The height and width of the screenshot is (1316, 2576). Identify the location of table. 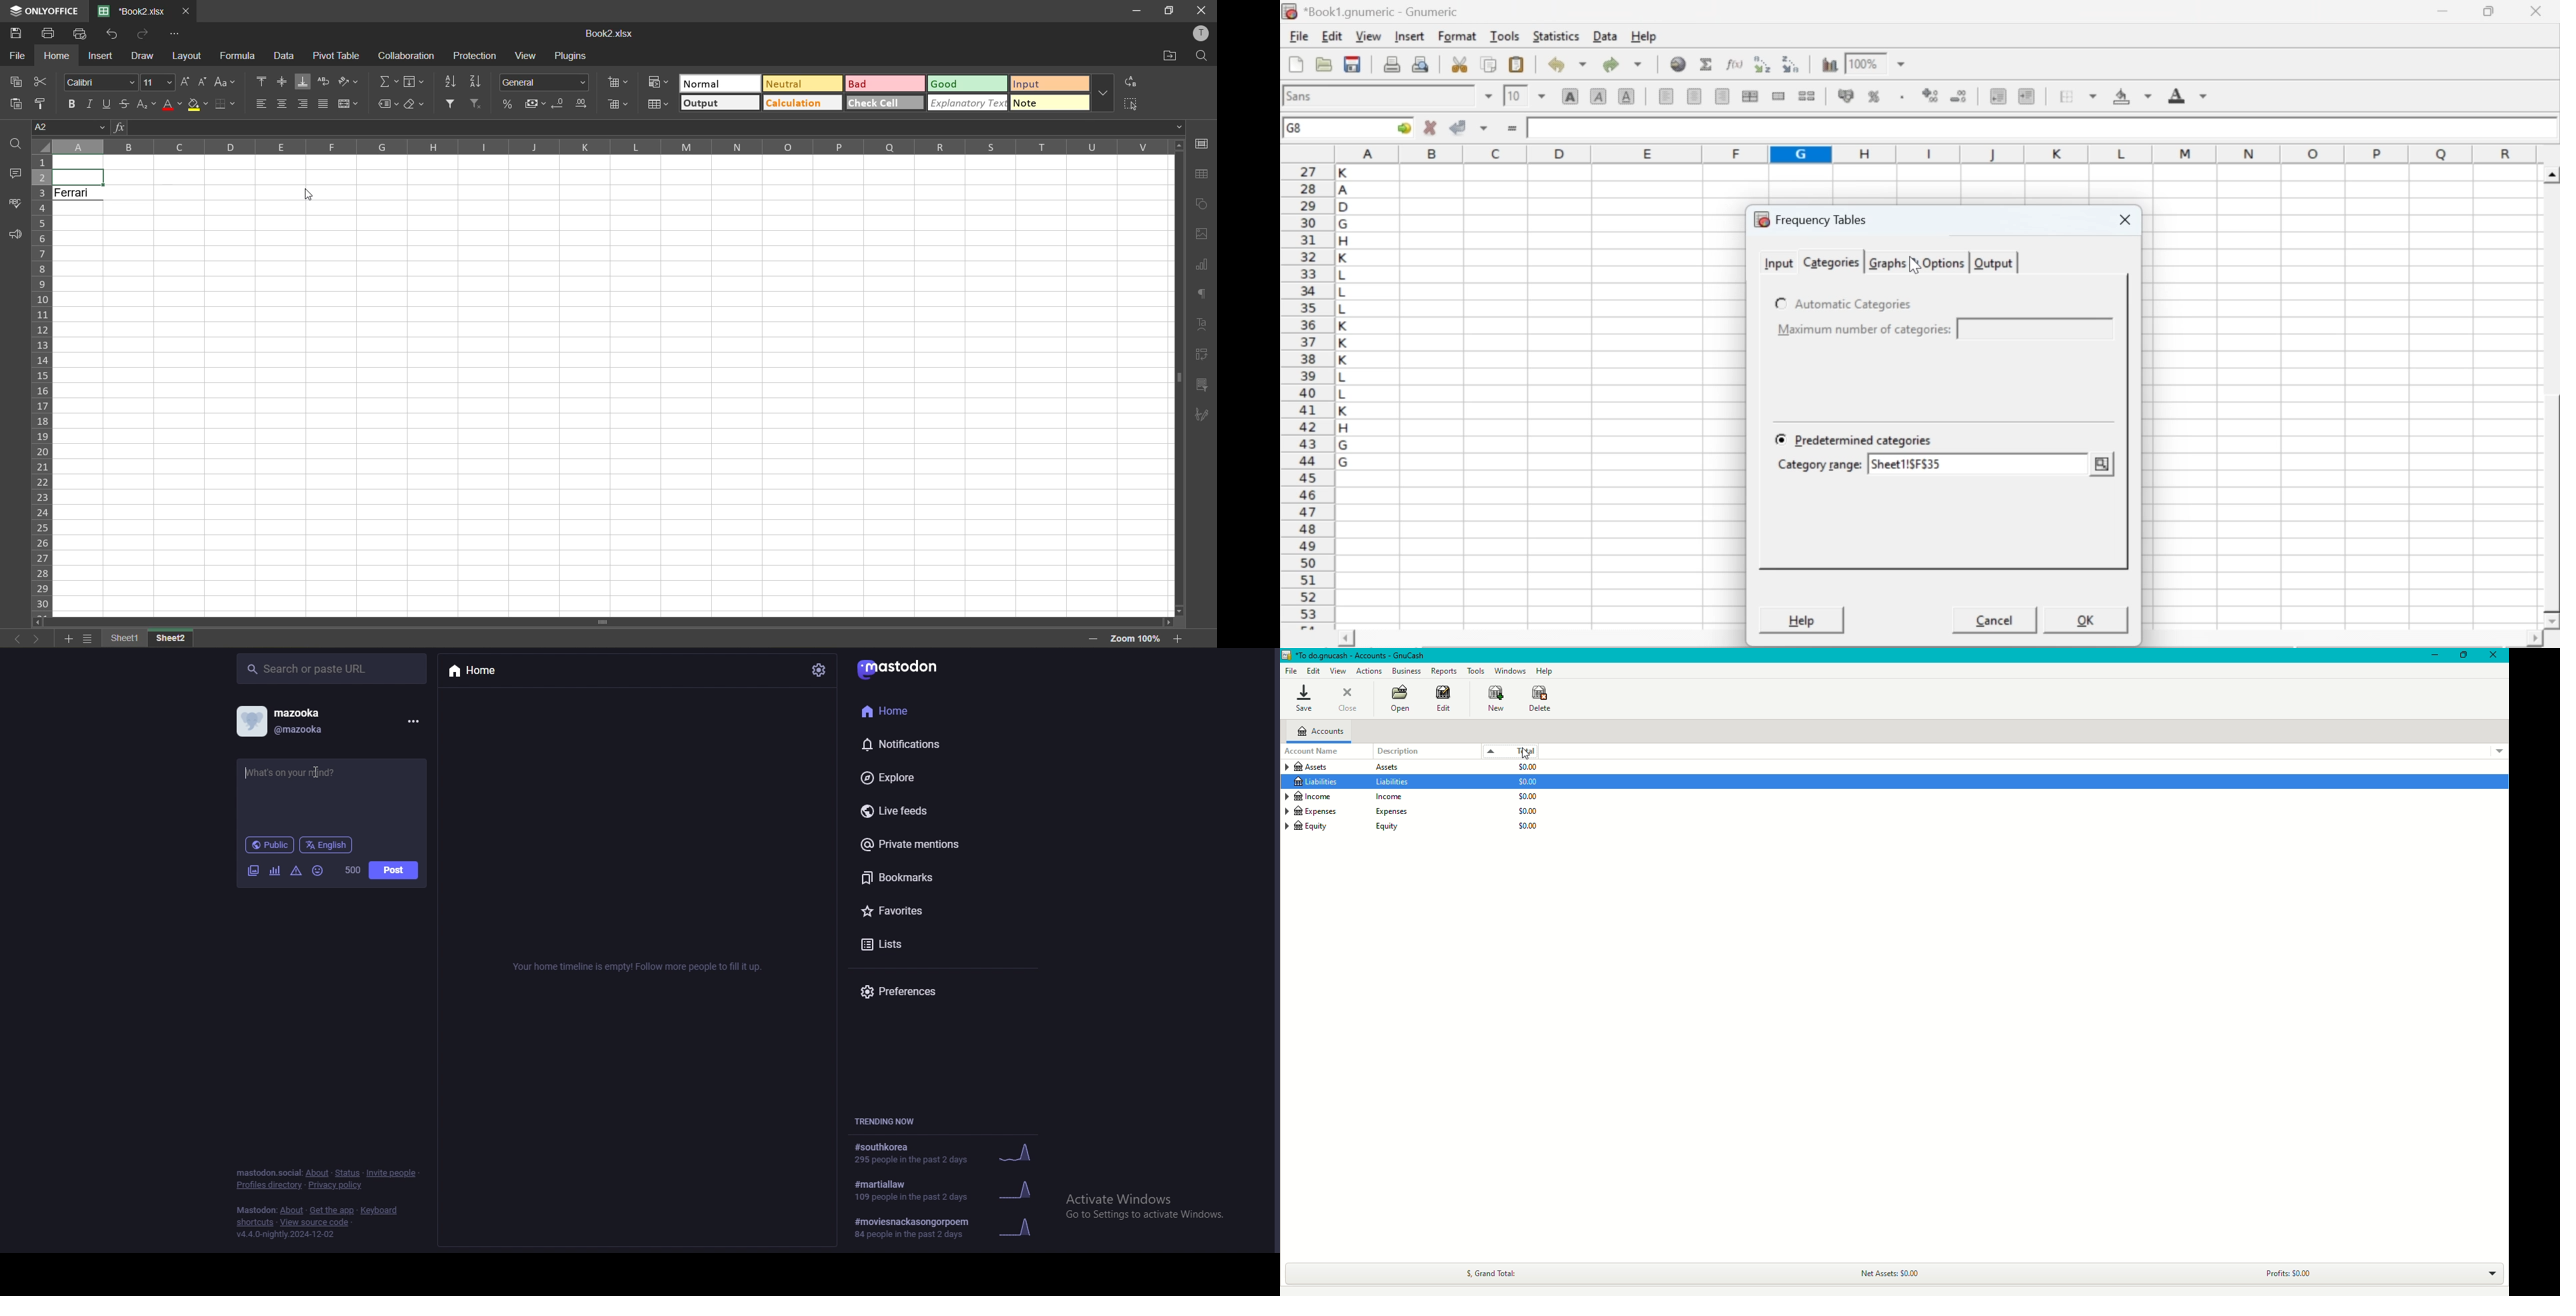
(1203, 174).